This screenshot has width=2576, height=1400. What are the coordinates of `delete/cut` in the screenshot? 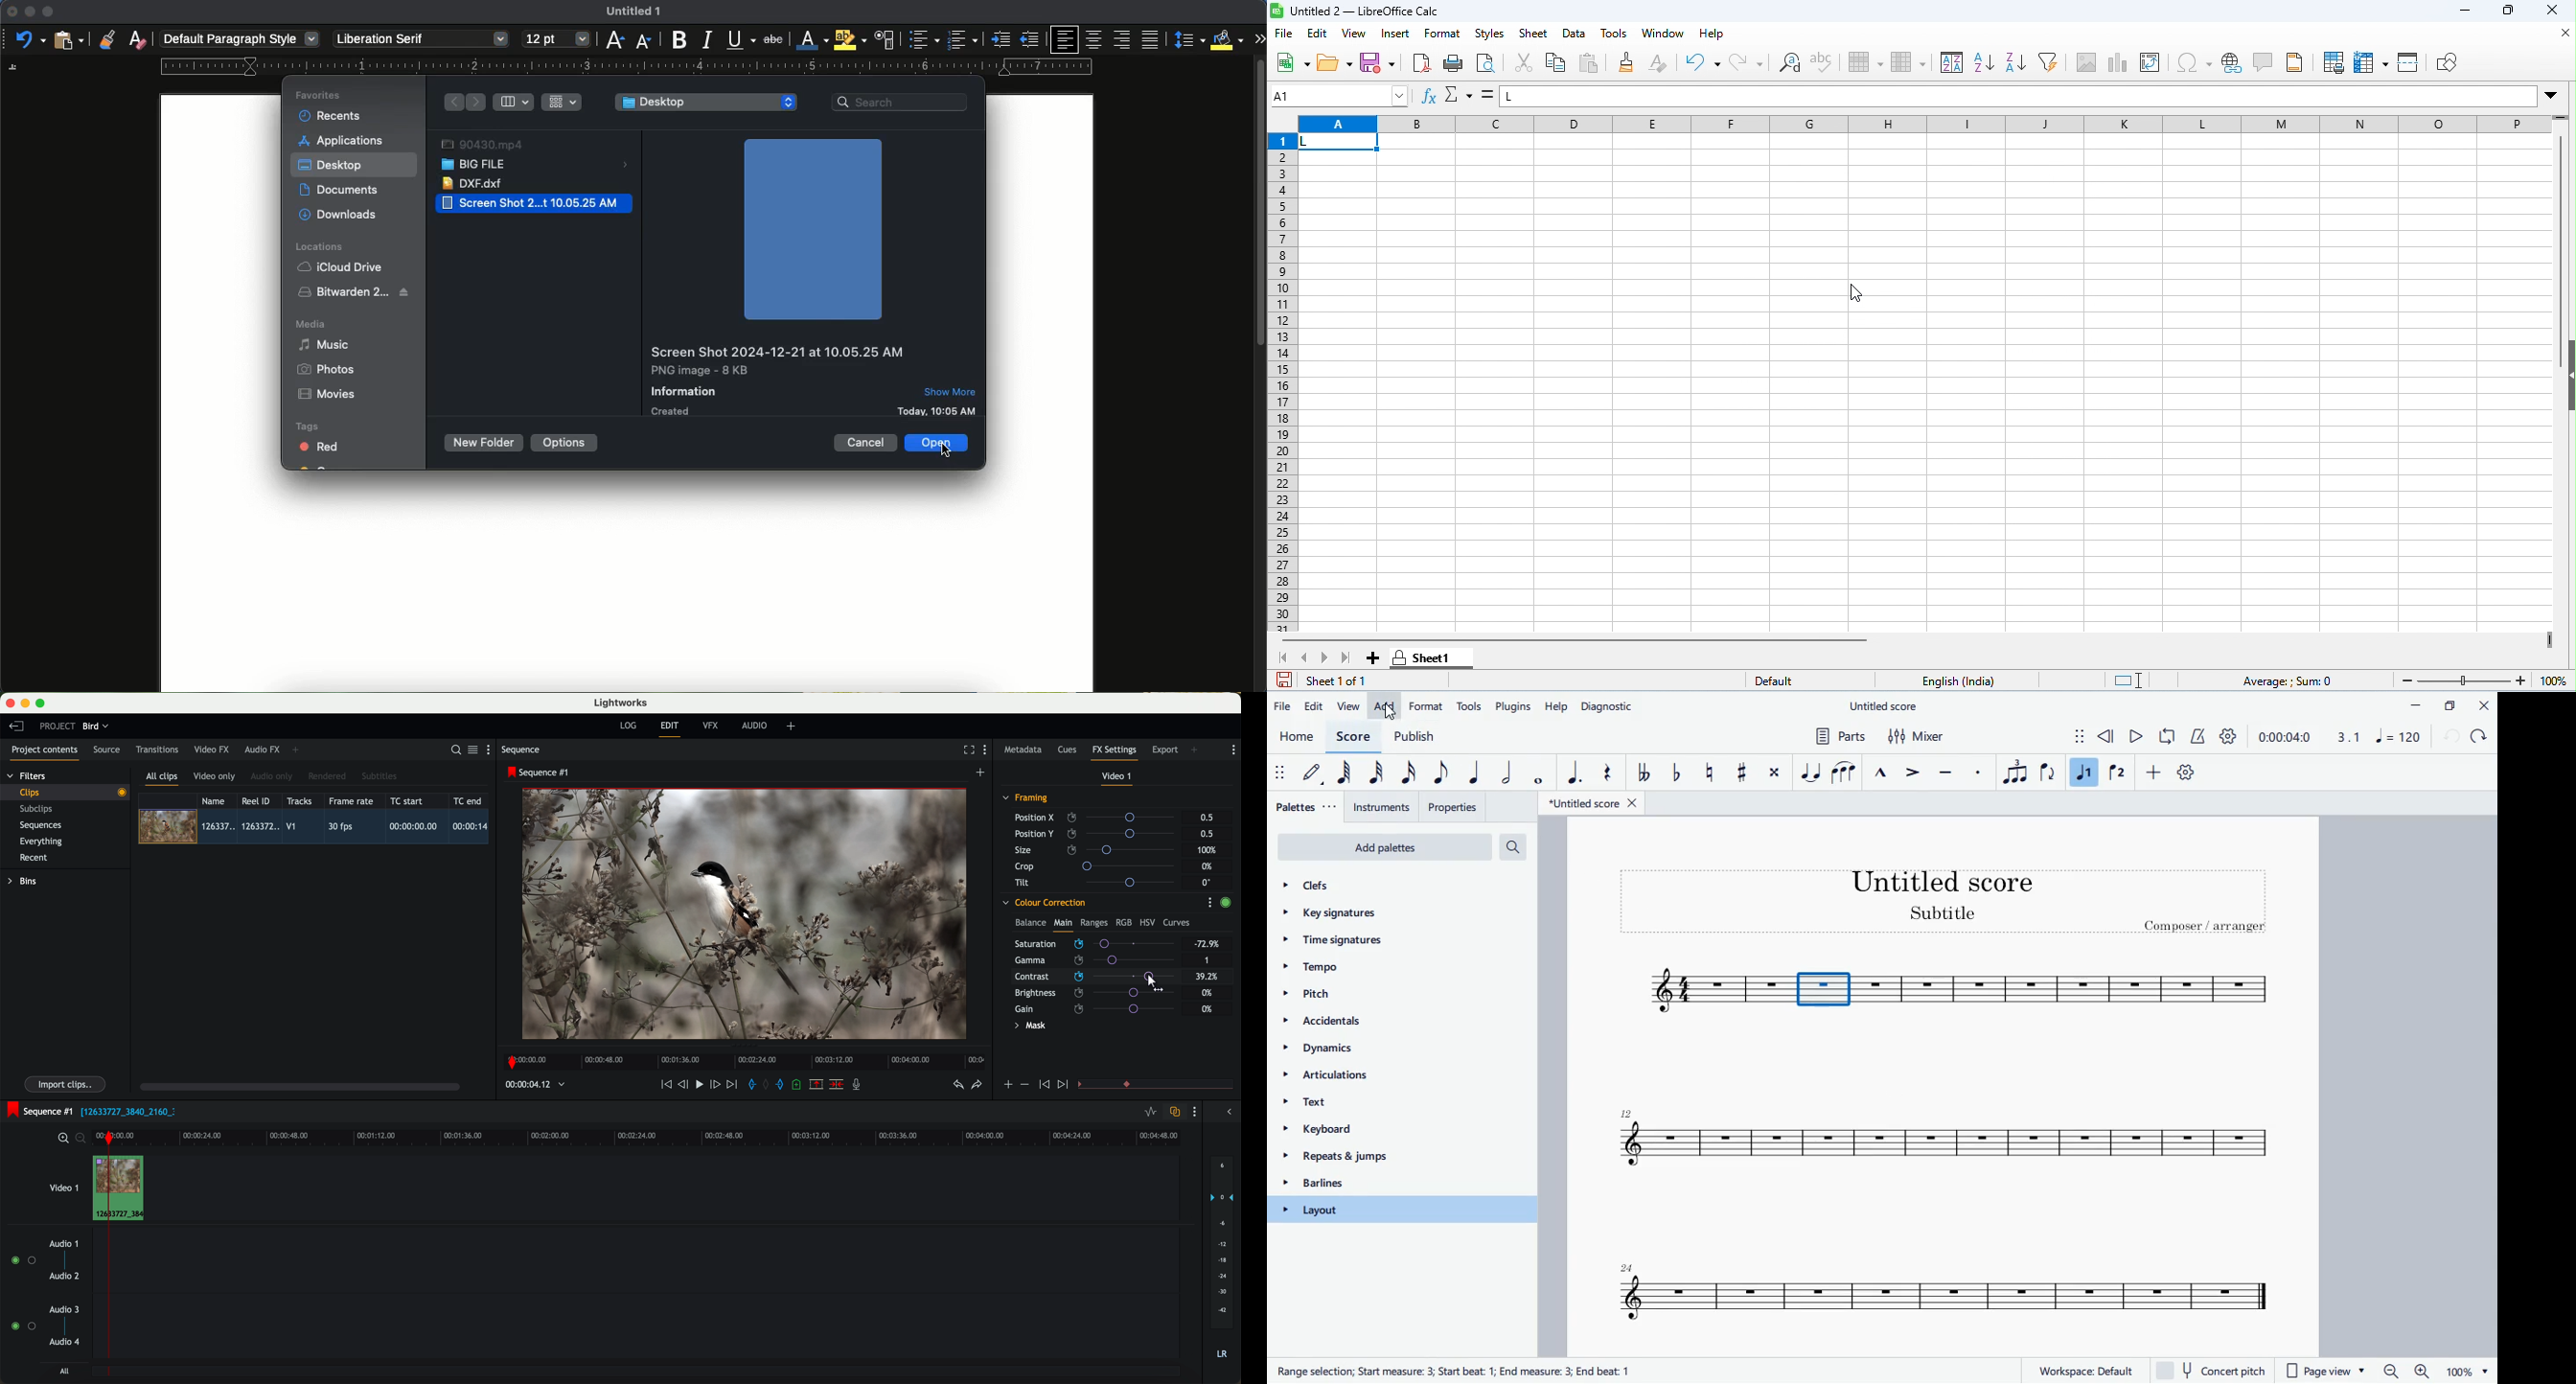 It's located at (837, 1084).